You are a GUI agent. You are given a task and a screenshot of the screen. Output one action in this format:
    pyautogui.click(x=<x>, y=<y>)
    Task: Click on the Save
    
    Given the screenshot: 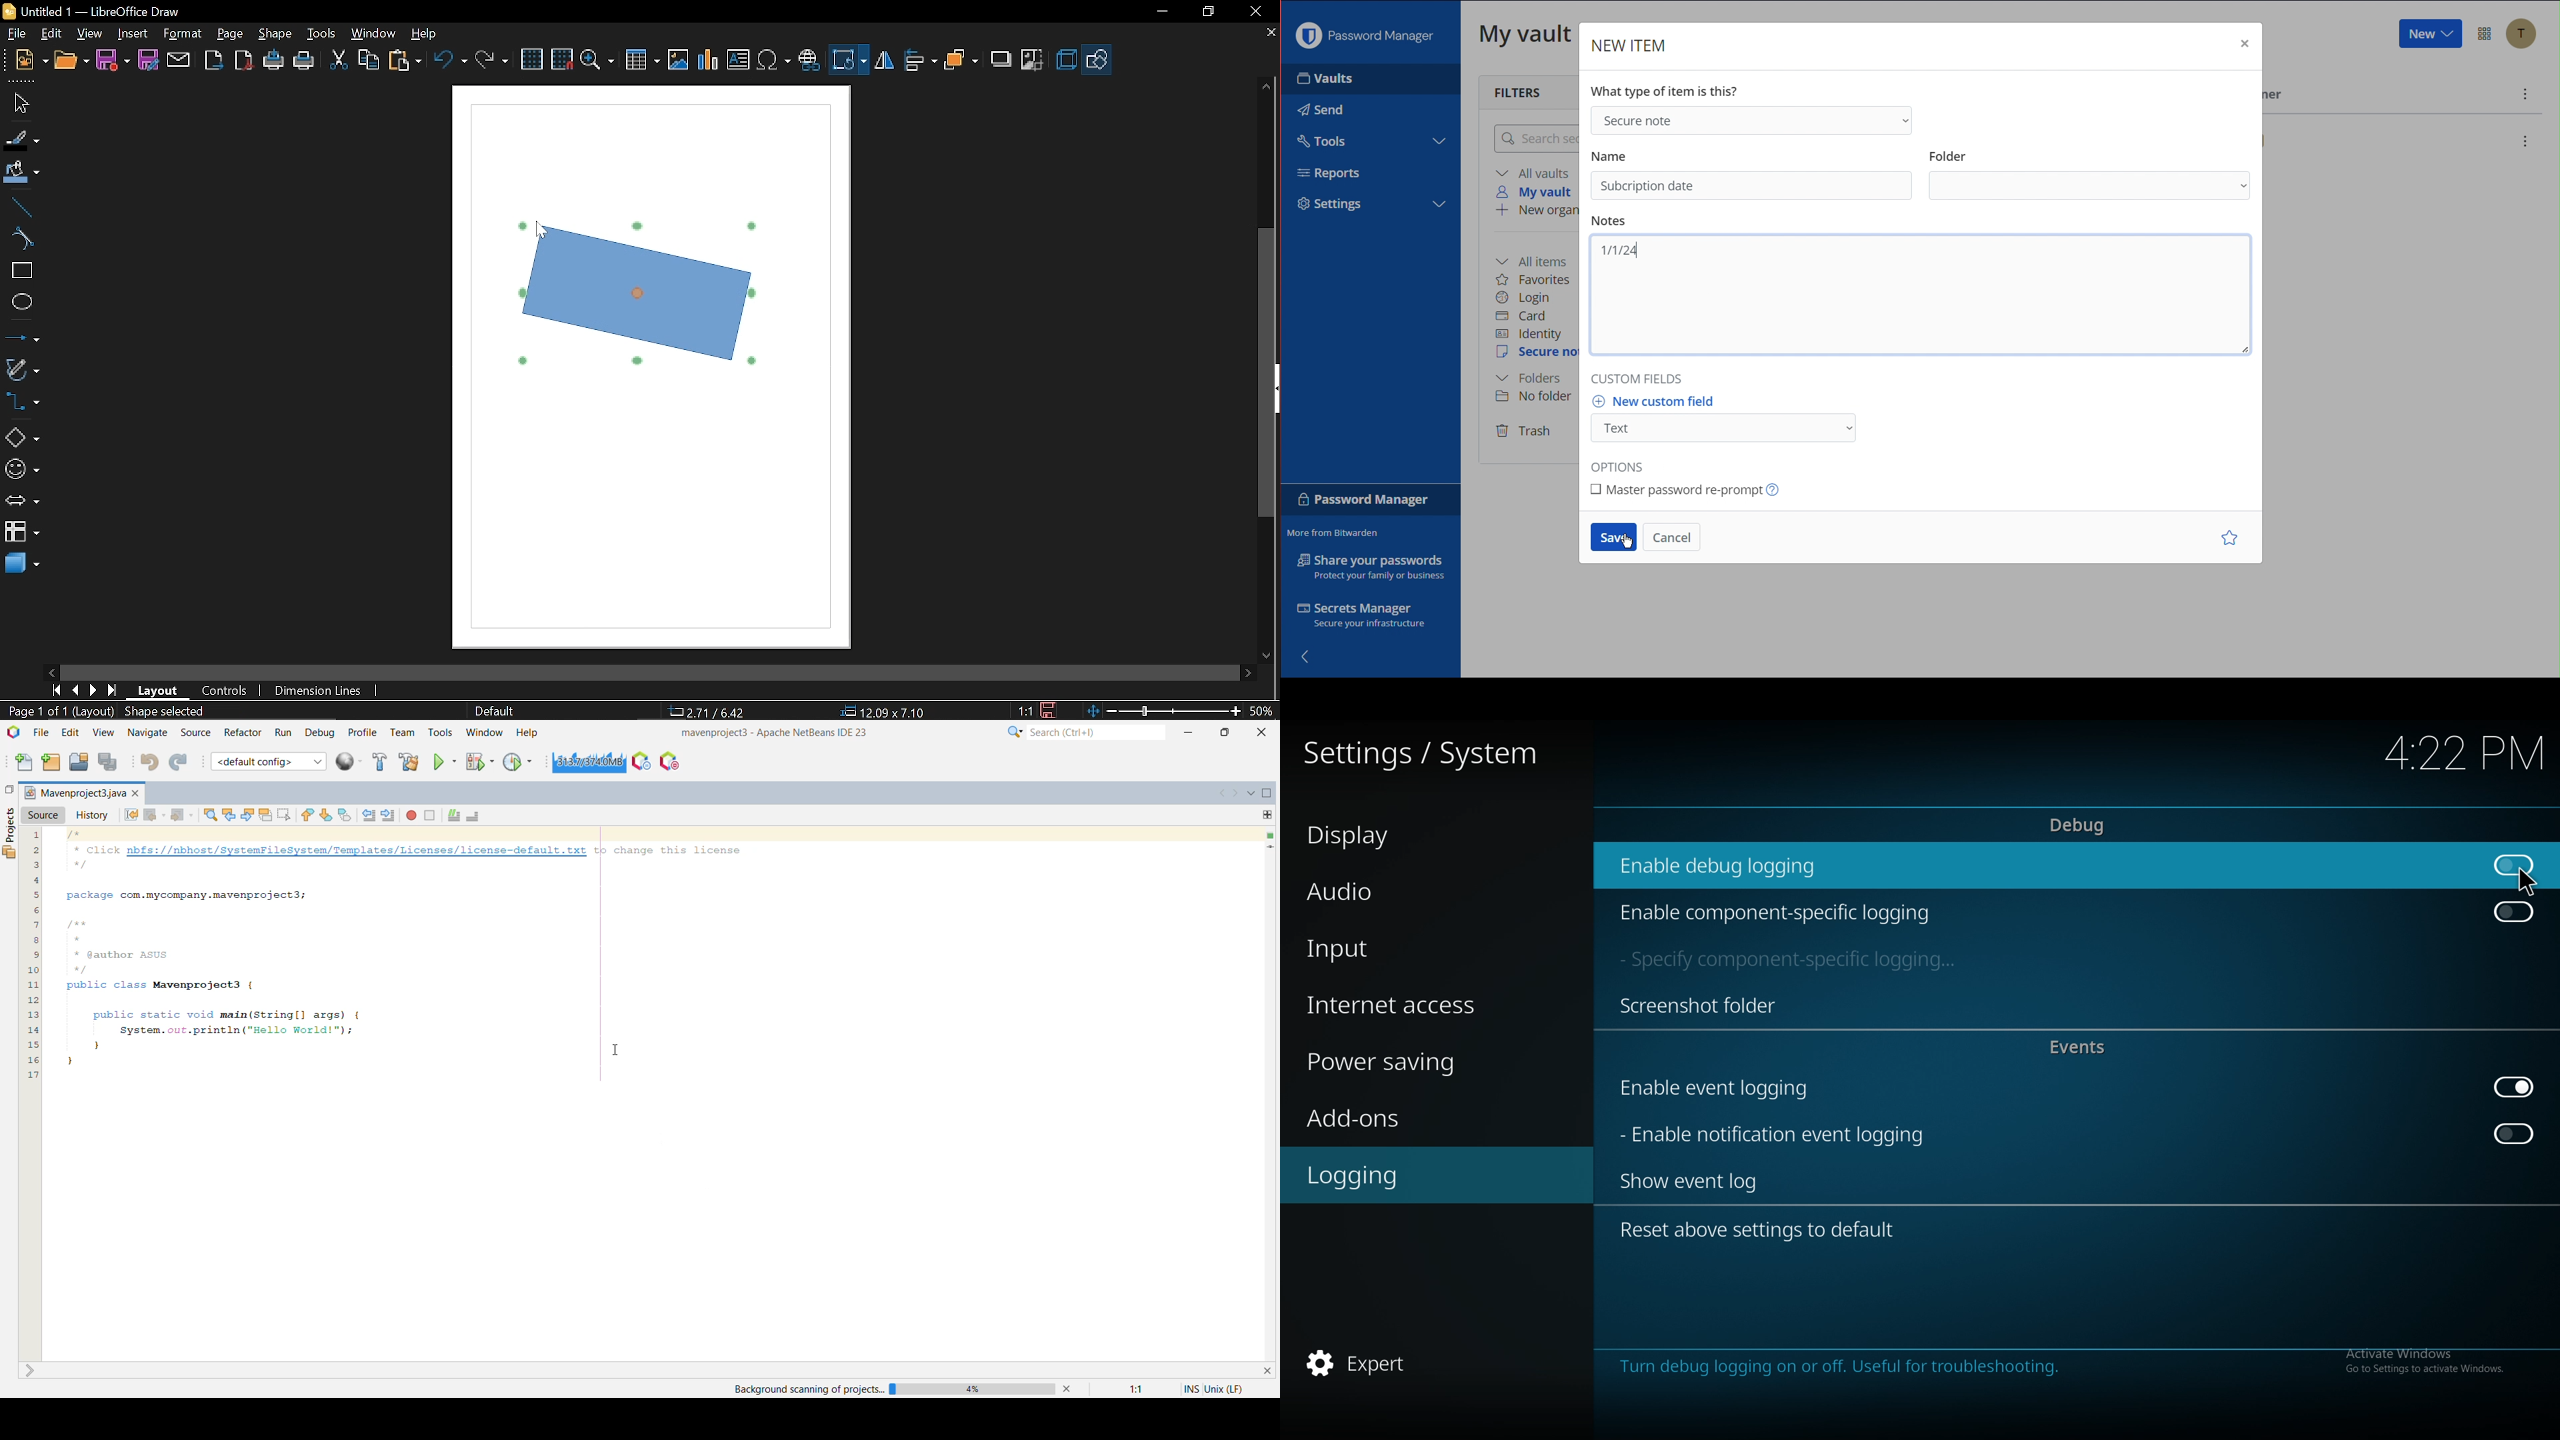 What is the action you would take?
    pyautogui.click(x=112, y=60)
    